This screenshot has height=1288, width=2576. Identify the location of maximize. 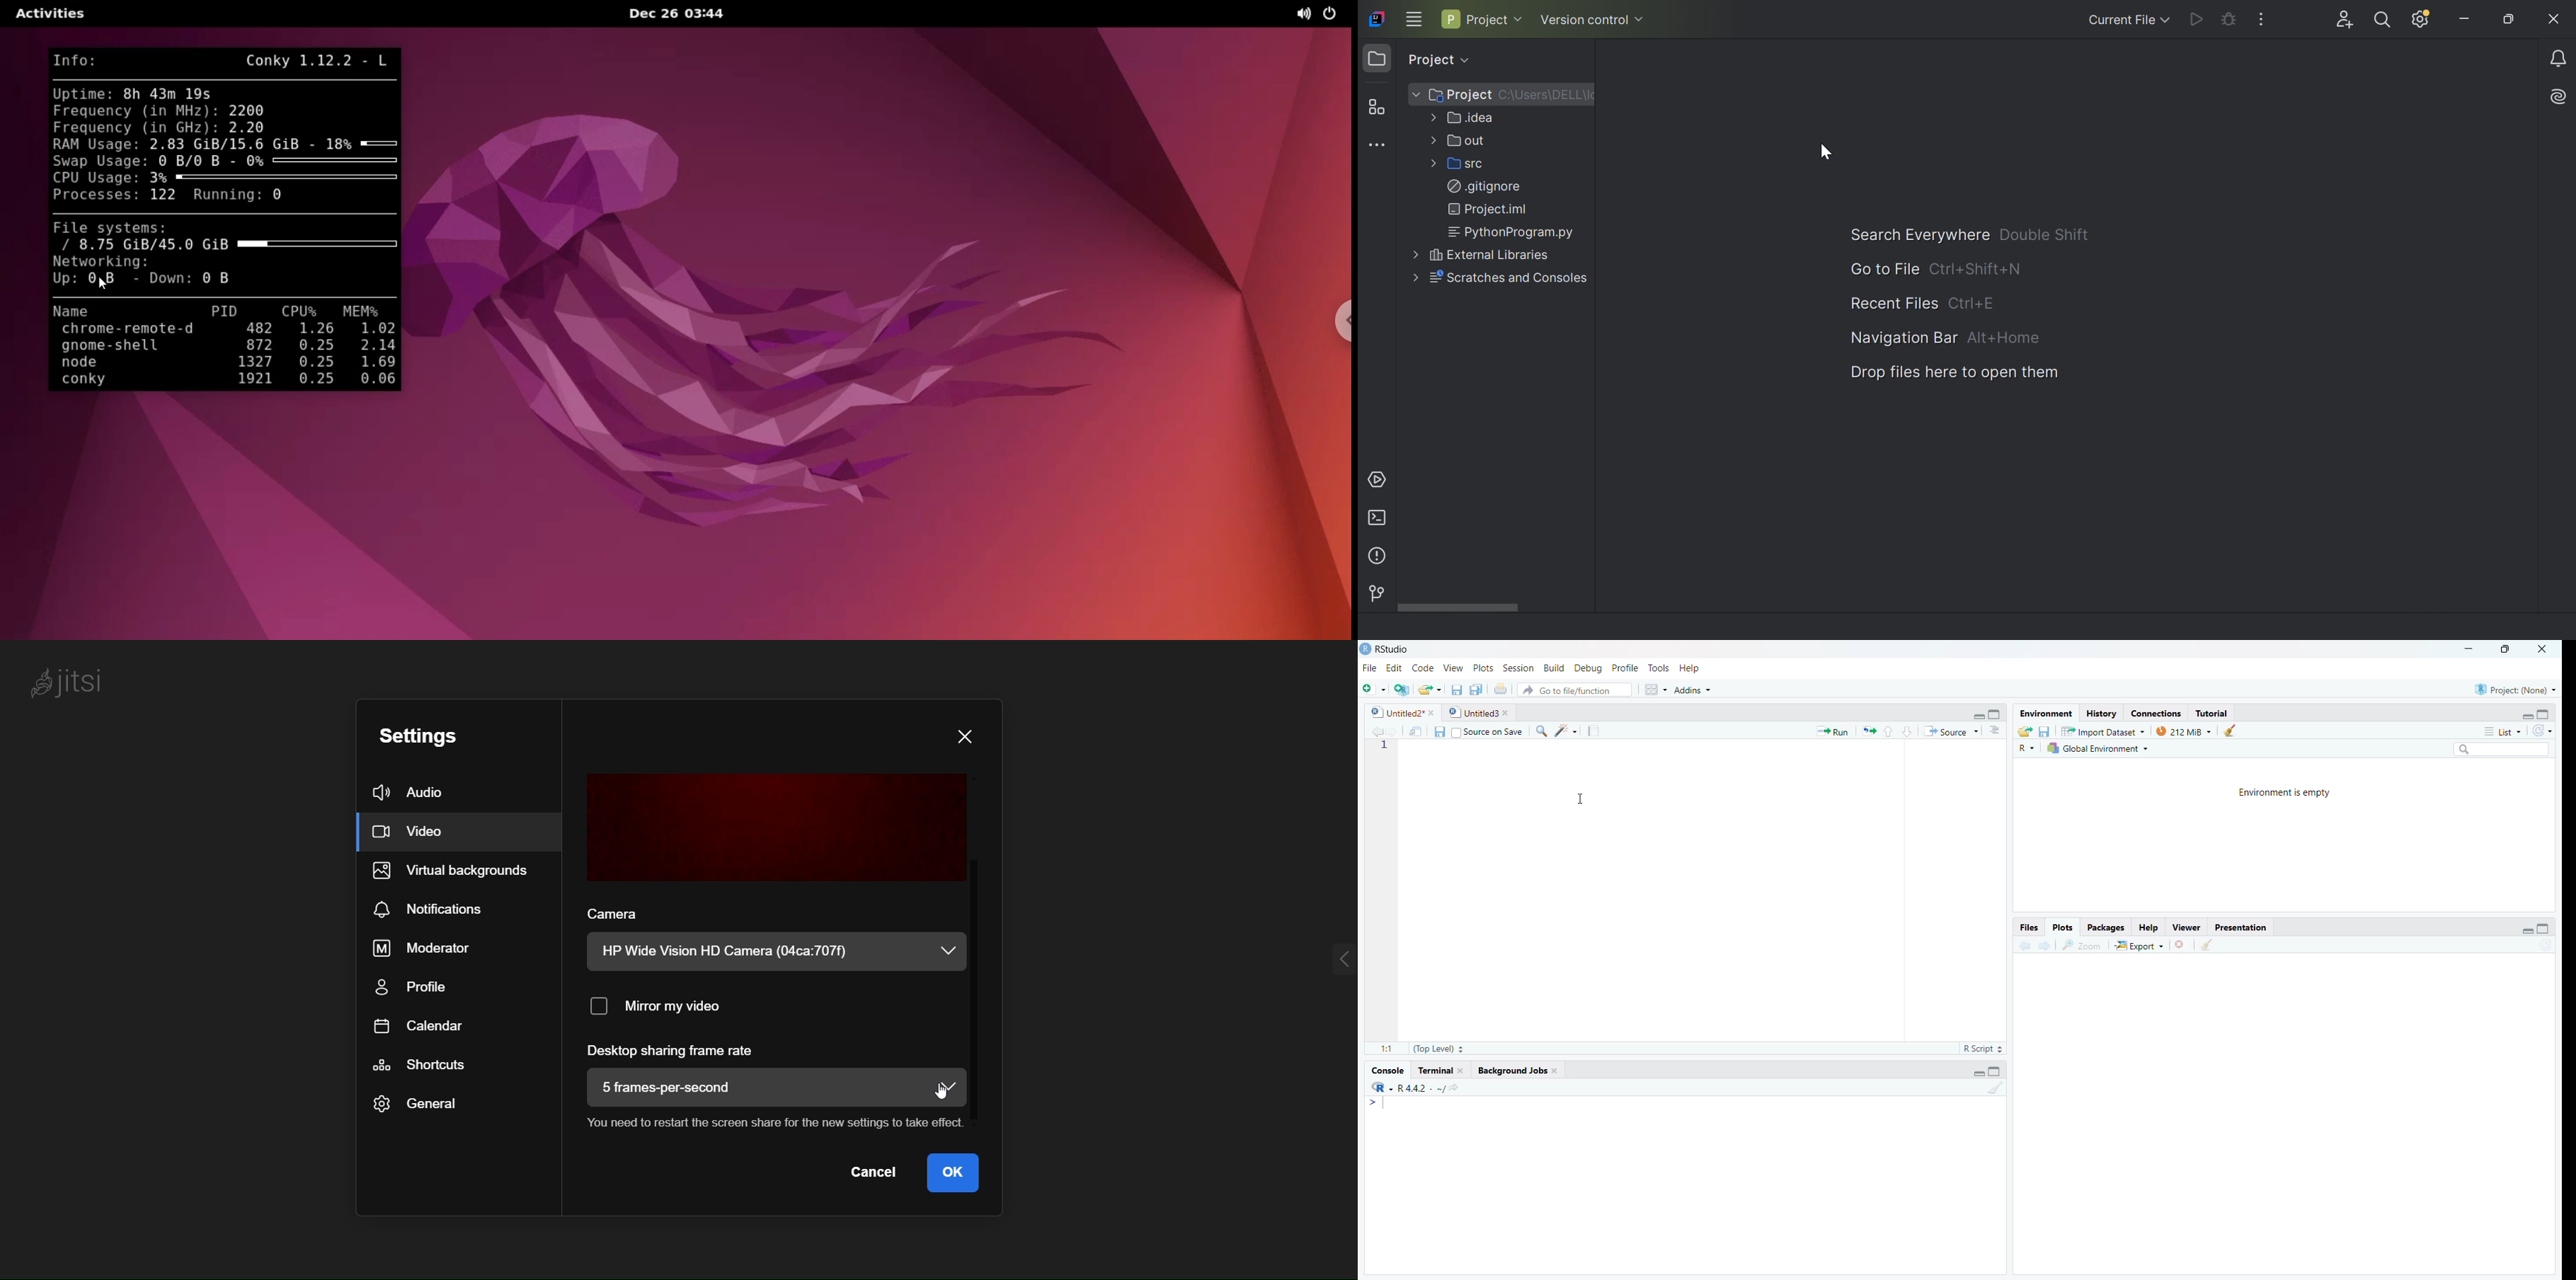
(2549, 715).